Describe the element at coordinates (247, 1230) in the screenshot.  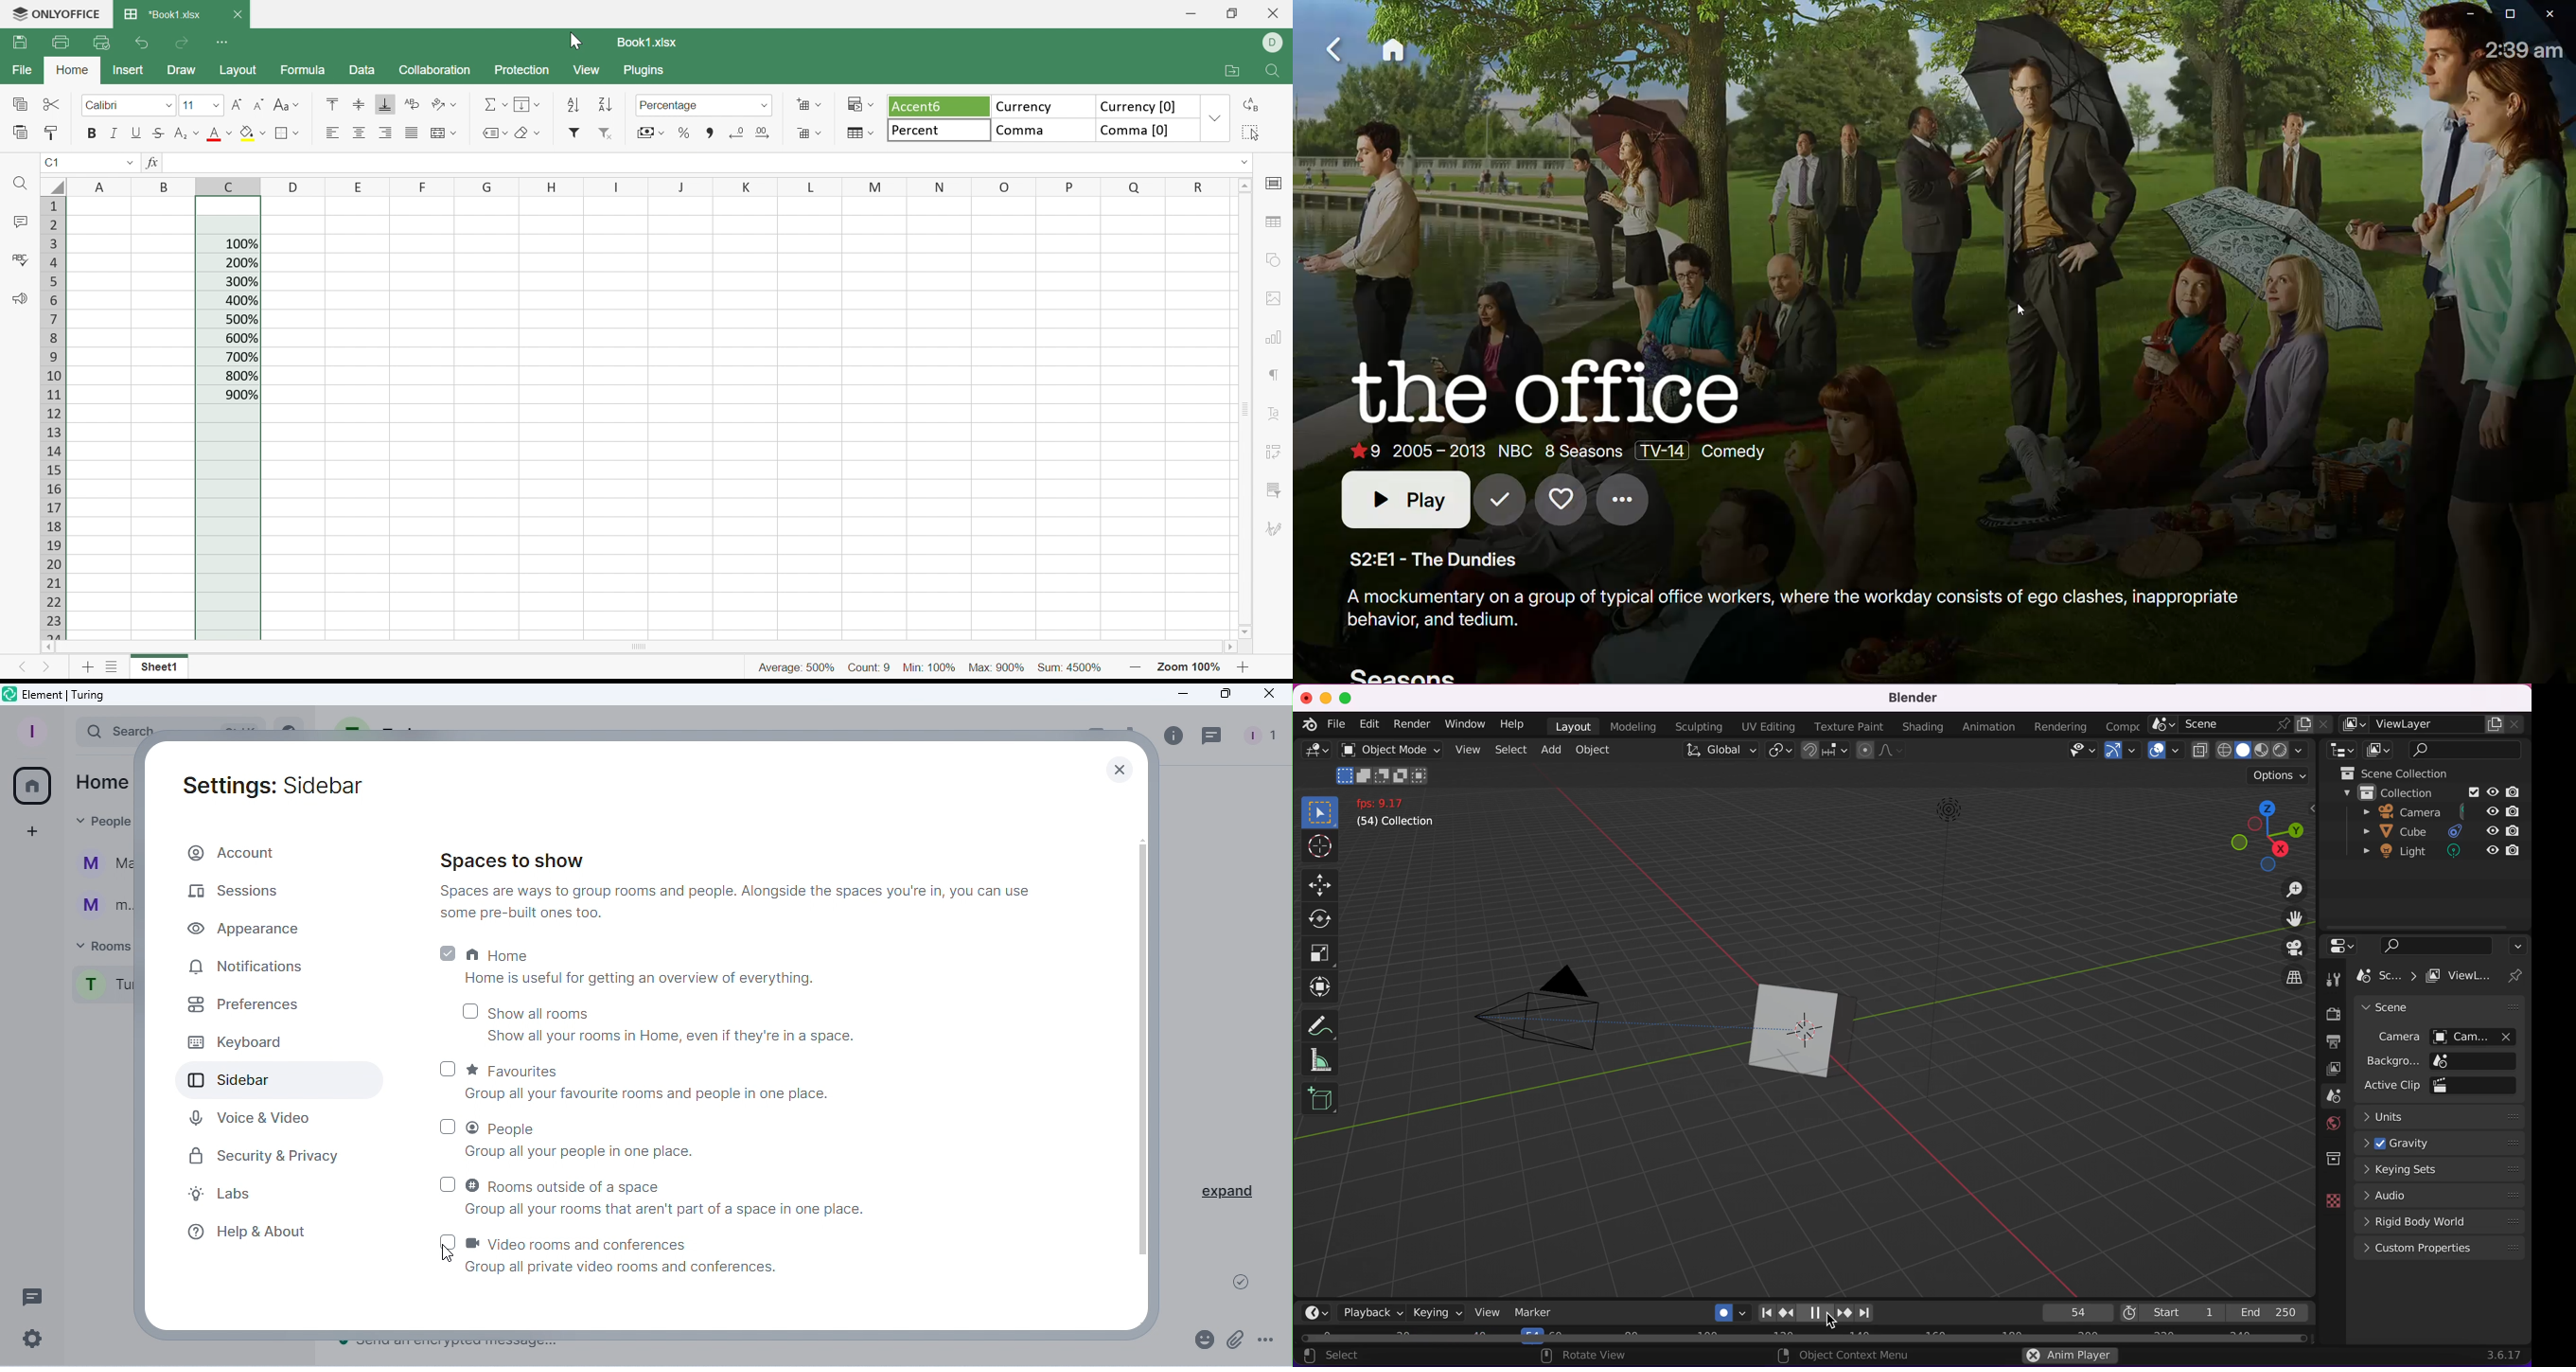
I see `Help and about` at that location.